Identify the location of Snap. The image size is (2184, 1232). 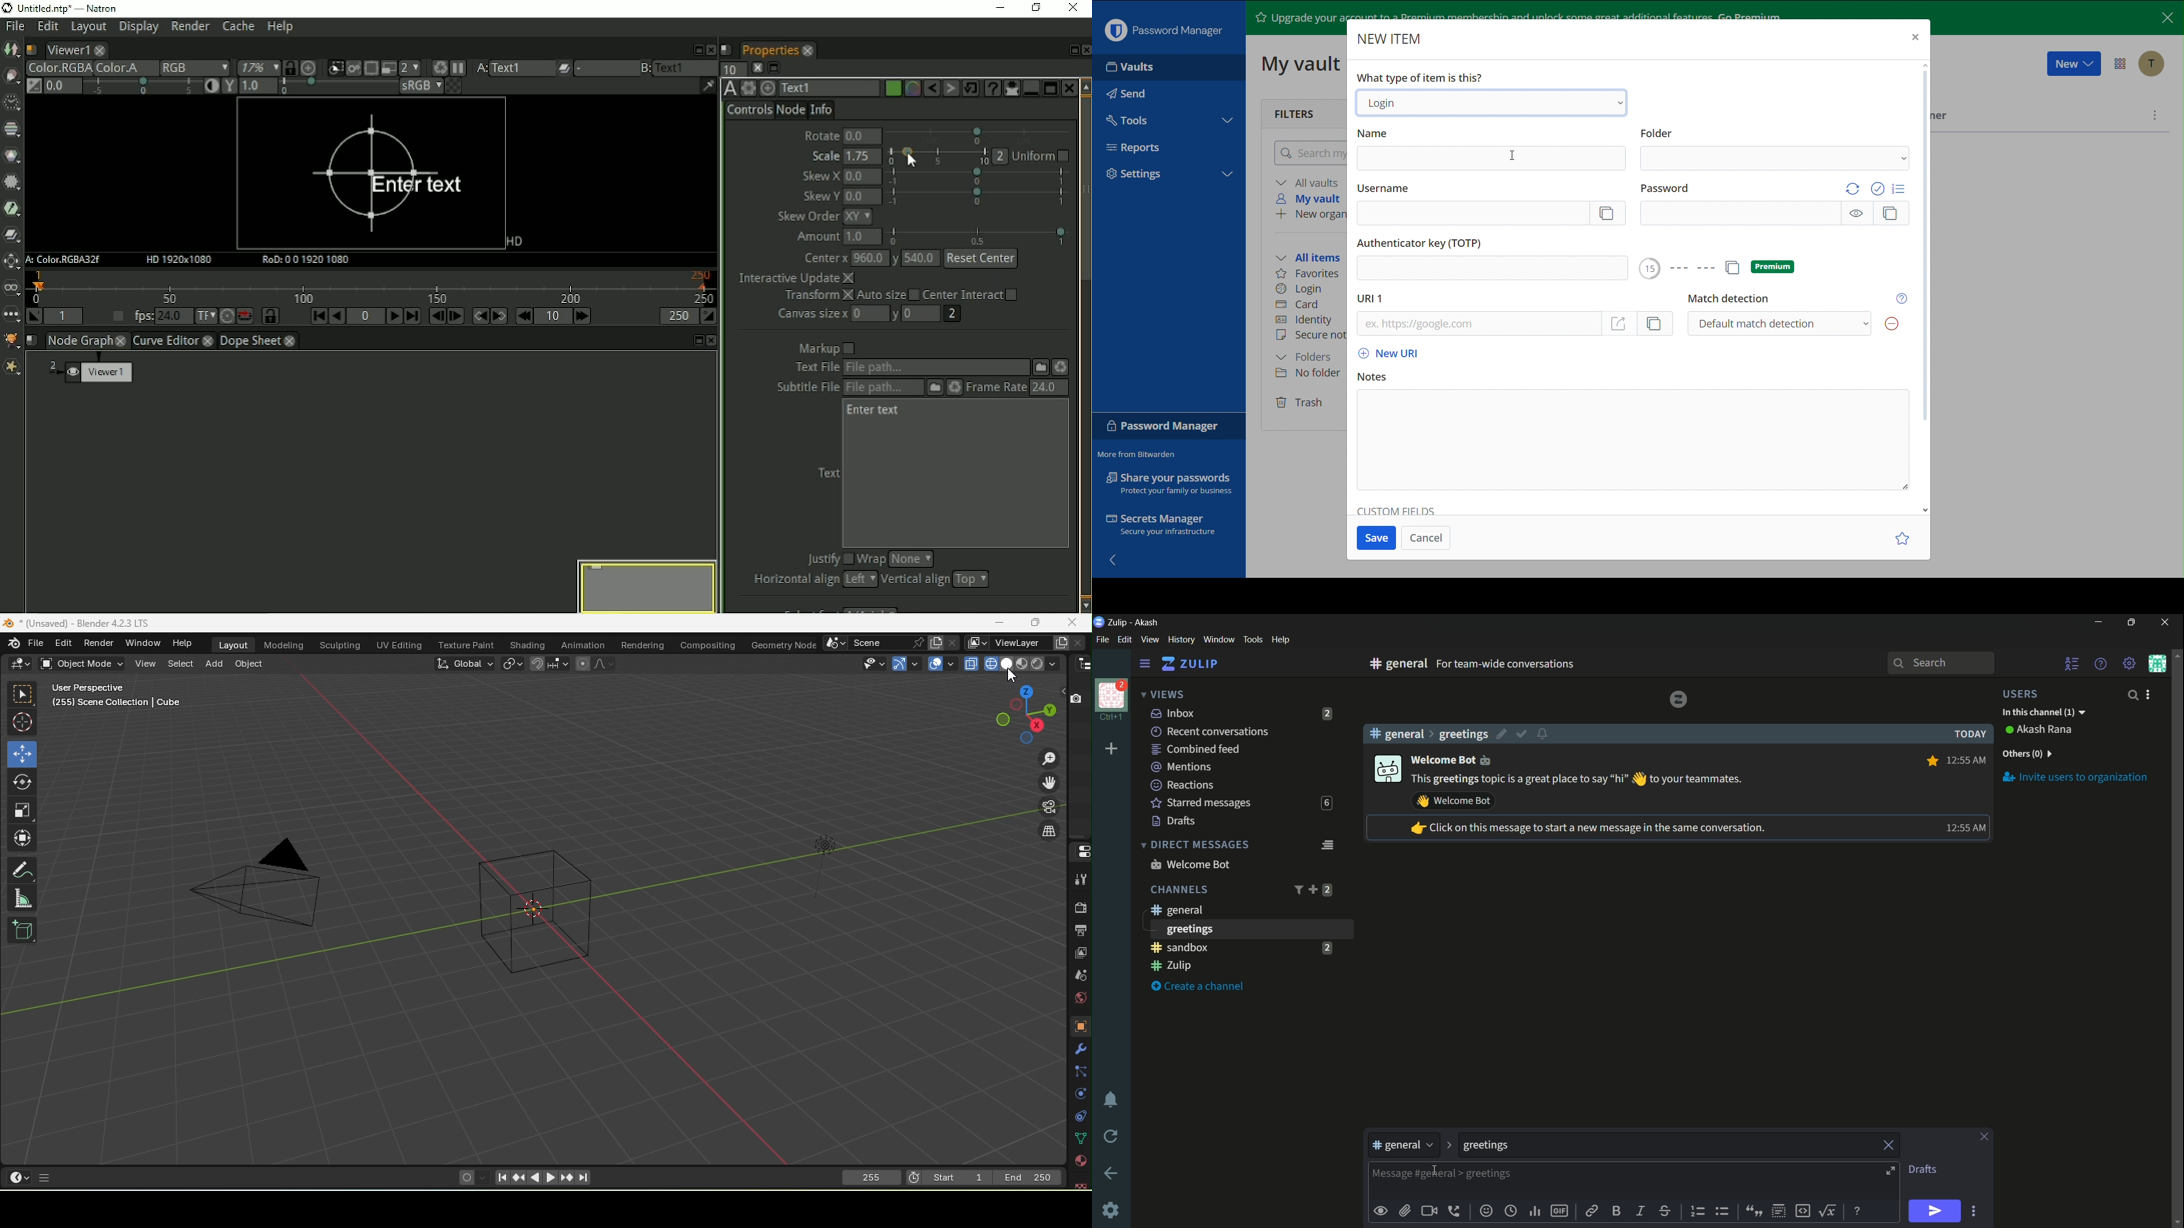
(537, 664).